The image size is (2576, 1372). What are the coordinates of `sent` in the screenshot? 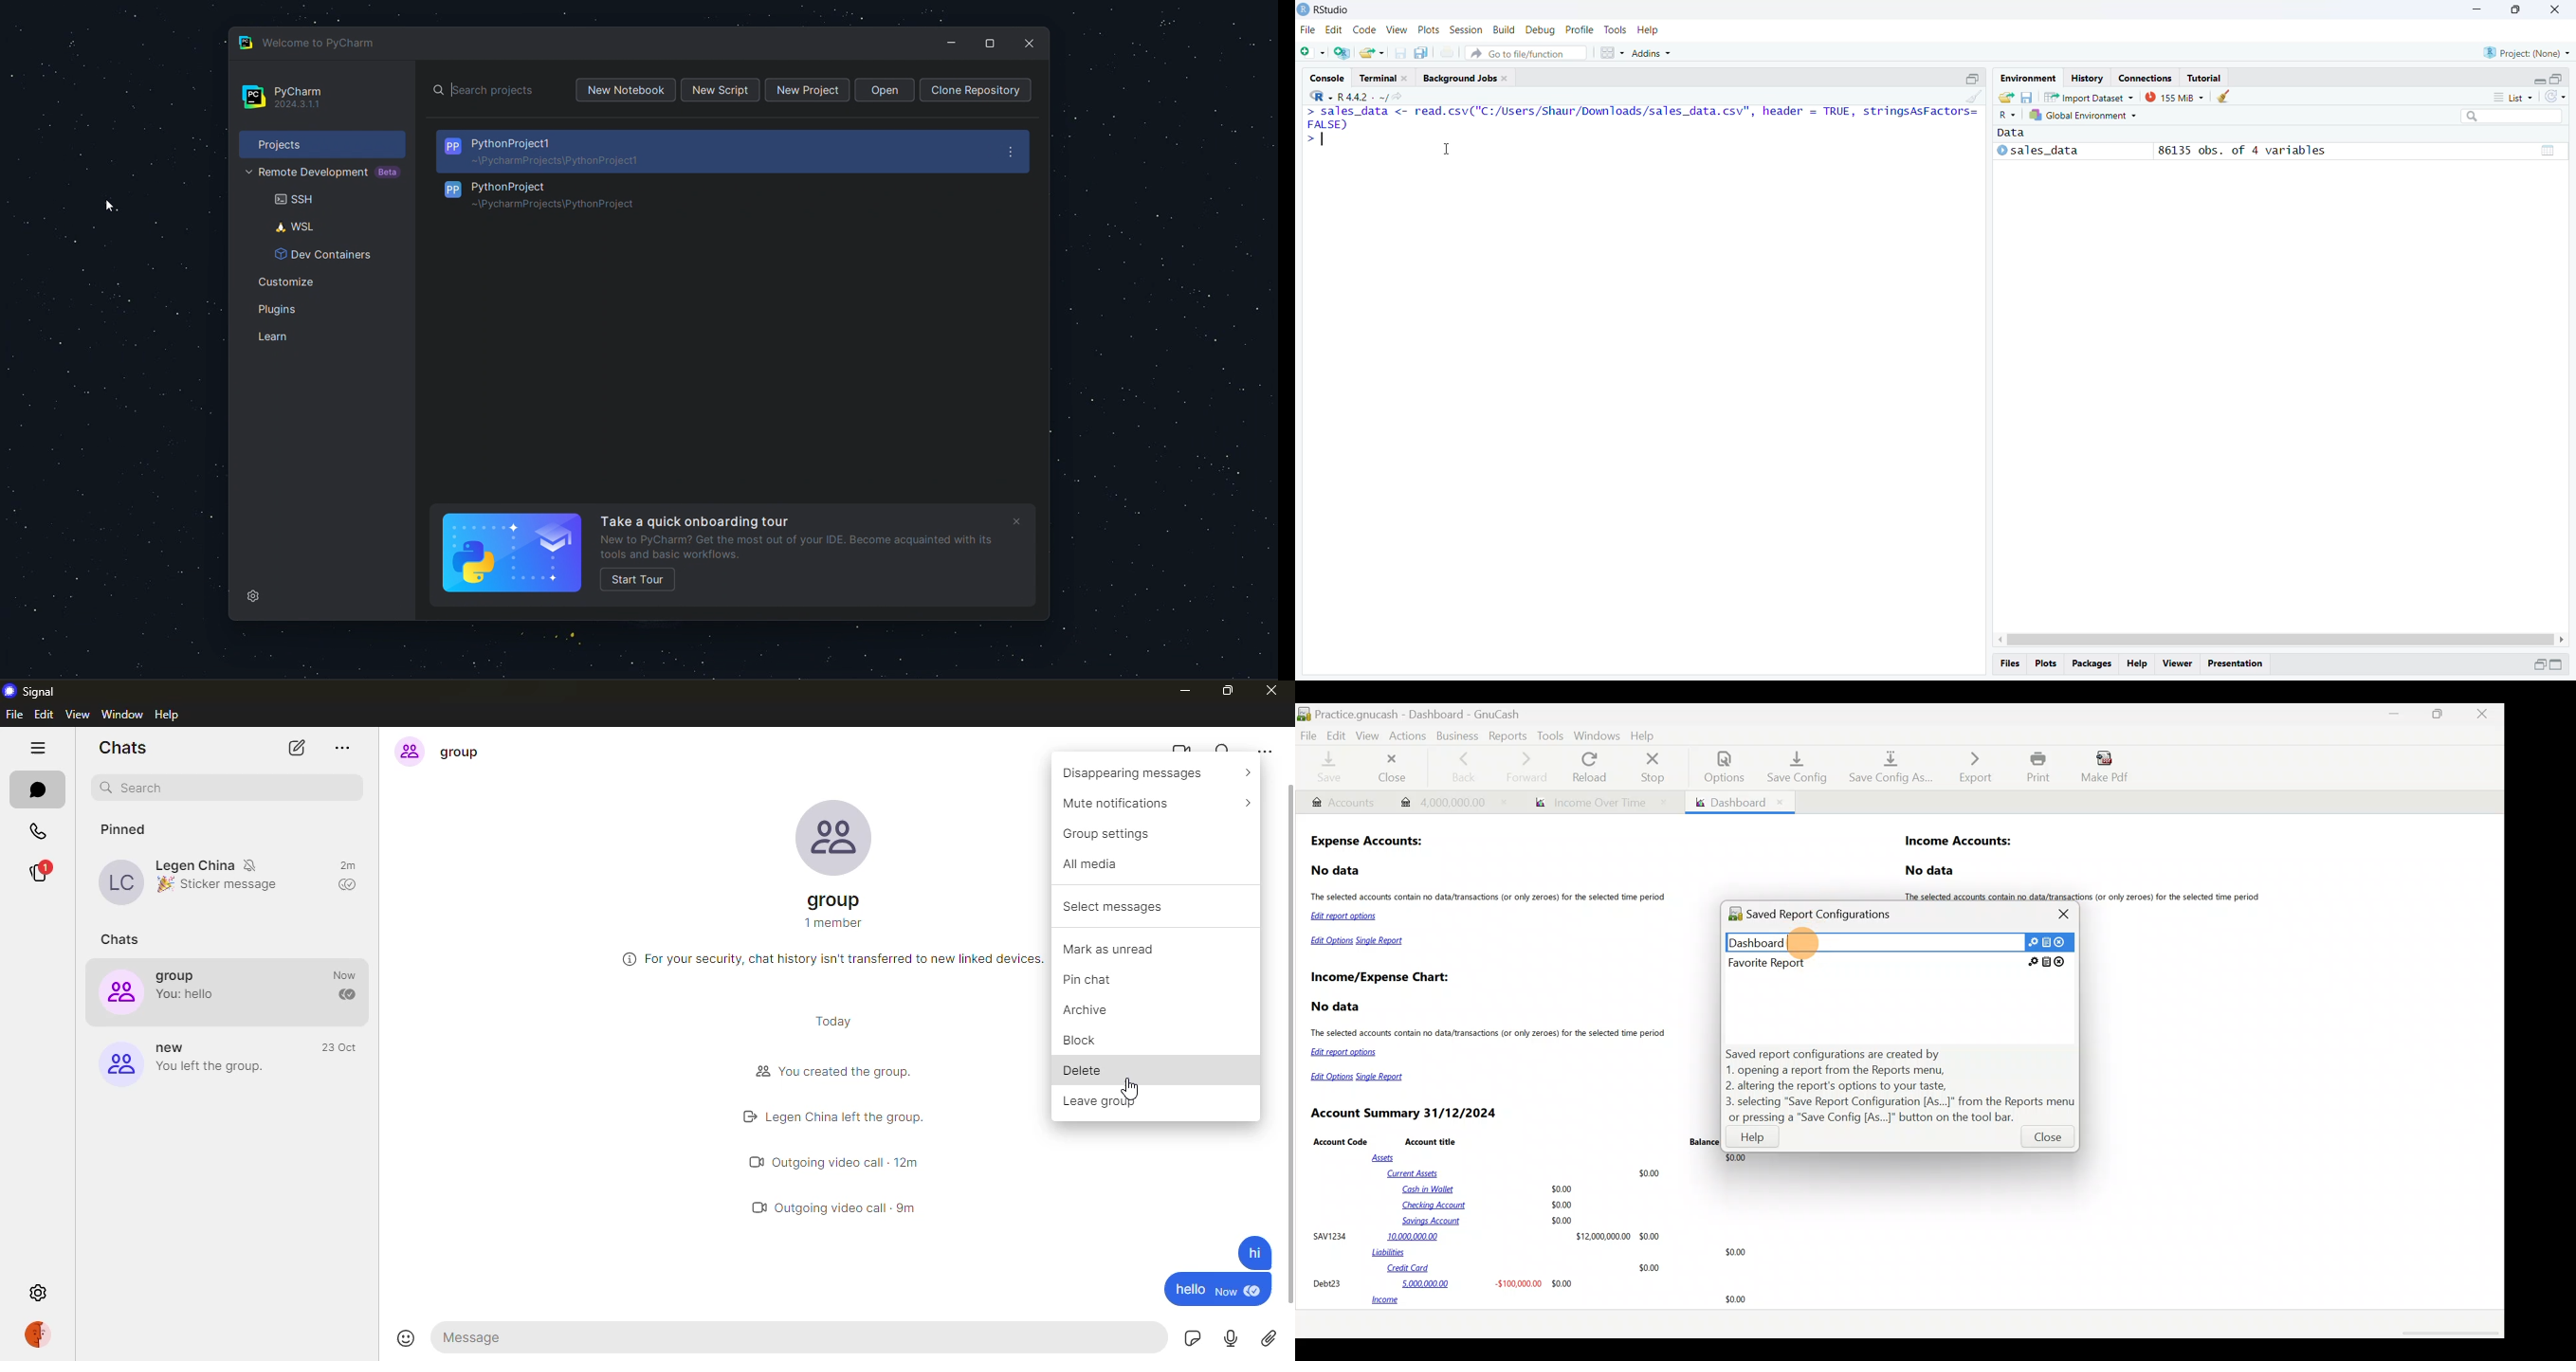 It's located at (348, 886).